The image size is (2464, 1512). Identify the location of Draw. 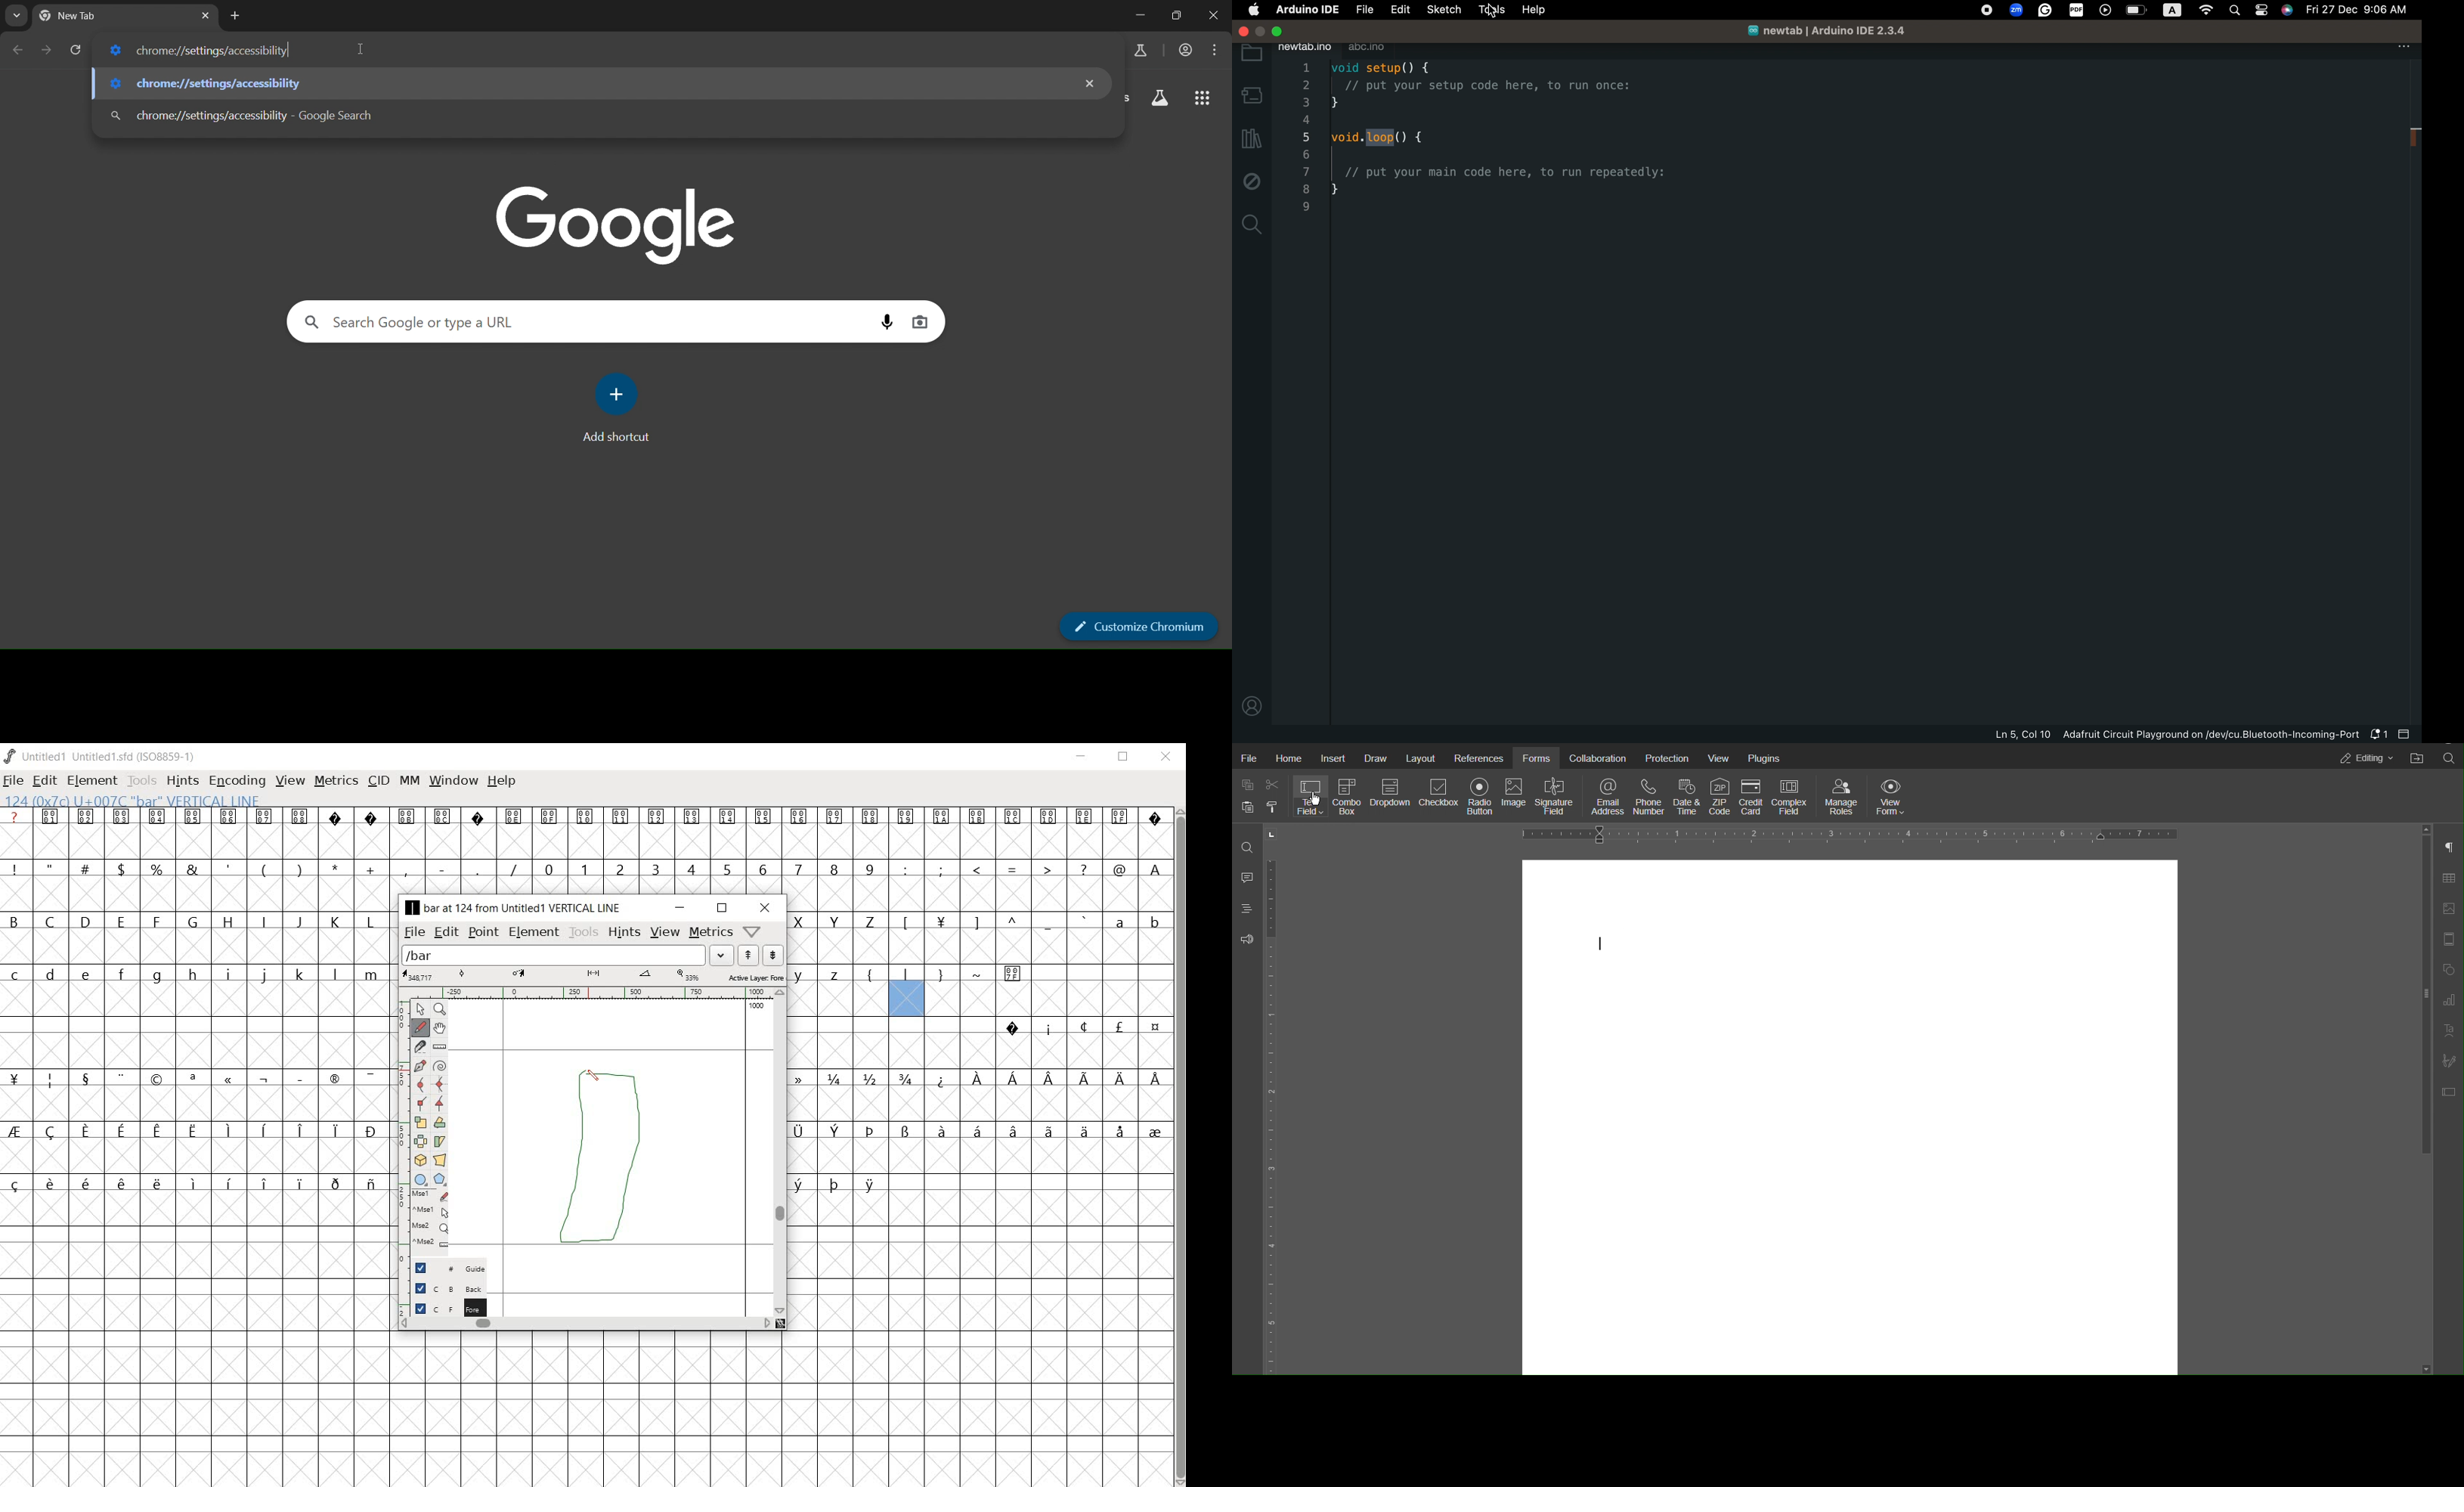
(1374, 759).